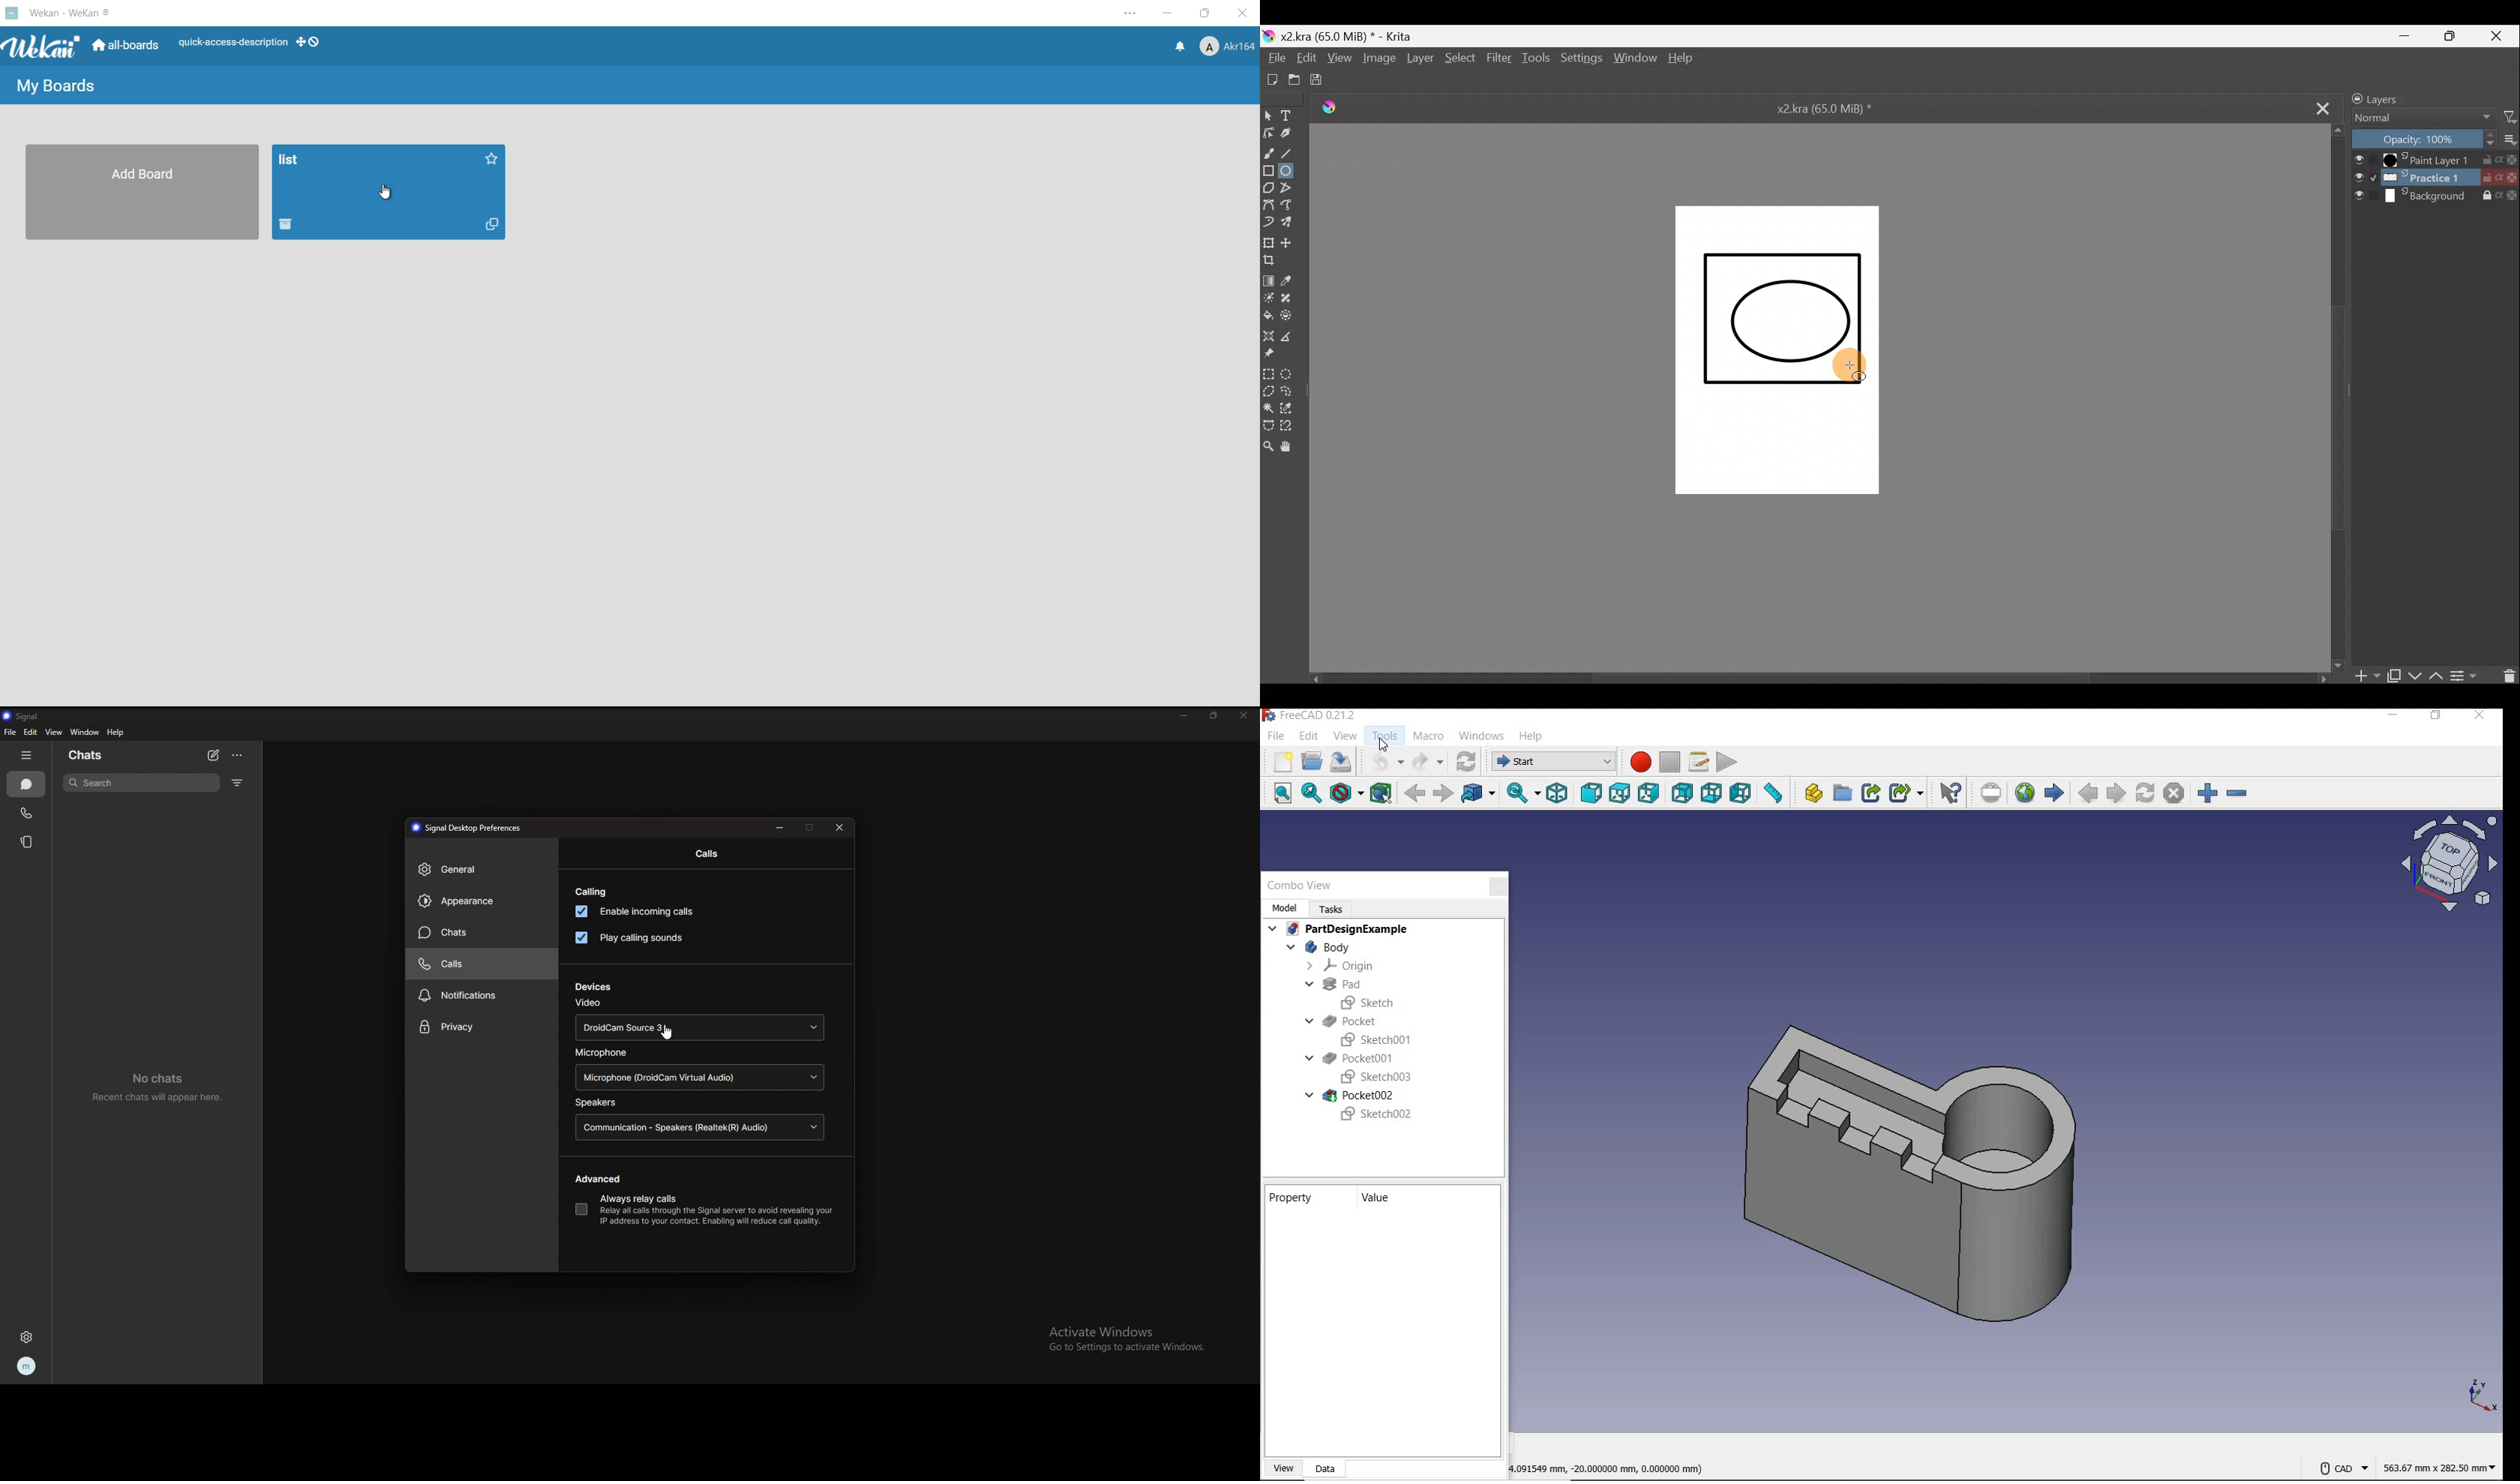 The width and height of the screenshot is (2520, 1484). Describe the element at coordinates (1374, 1078) in the screenshot. I see `Sketch003` at that location.